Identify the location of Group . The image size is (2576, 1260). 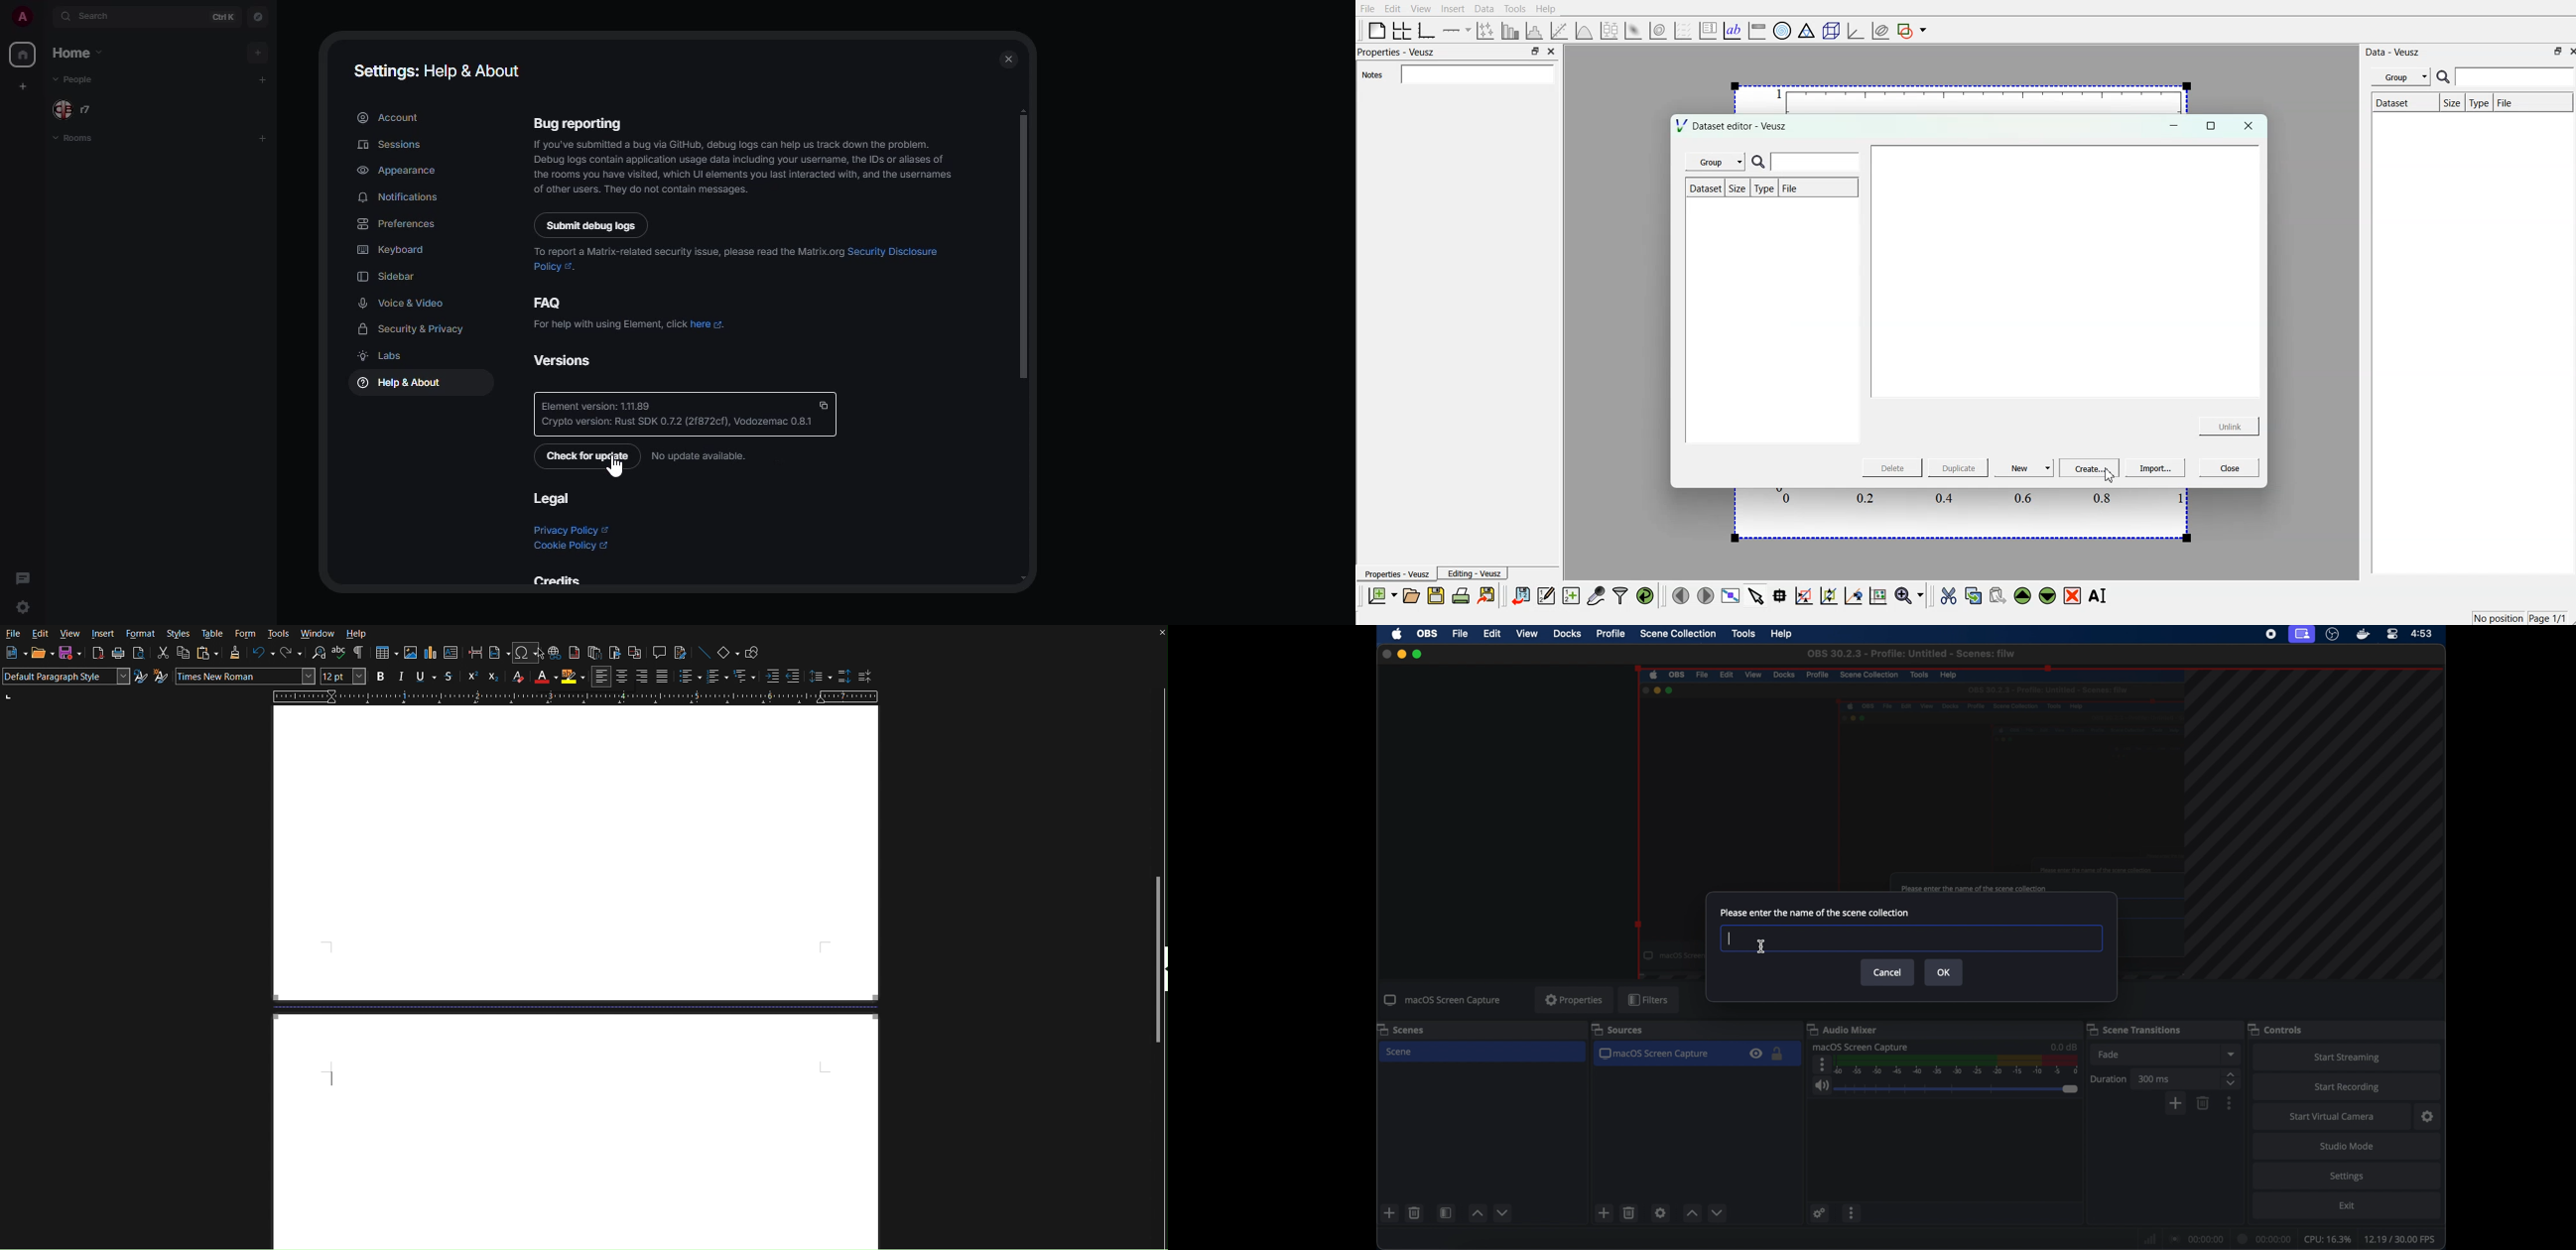
(2402, 77).